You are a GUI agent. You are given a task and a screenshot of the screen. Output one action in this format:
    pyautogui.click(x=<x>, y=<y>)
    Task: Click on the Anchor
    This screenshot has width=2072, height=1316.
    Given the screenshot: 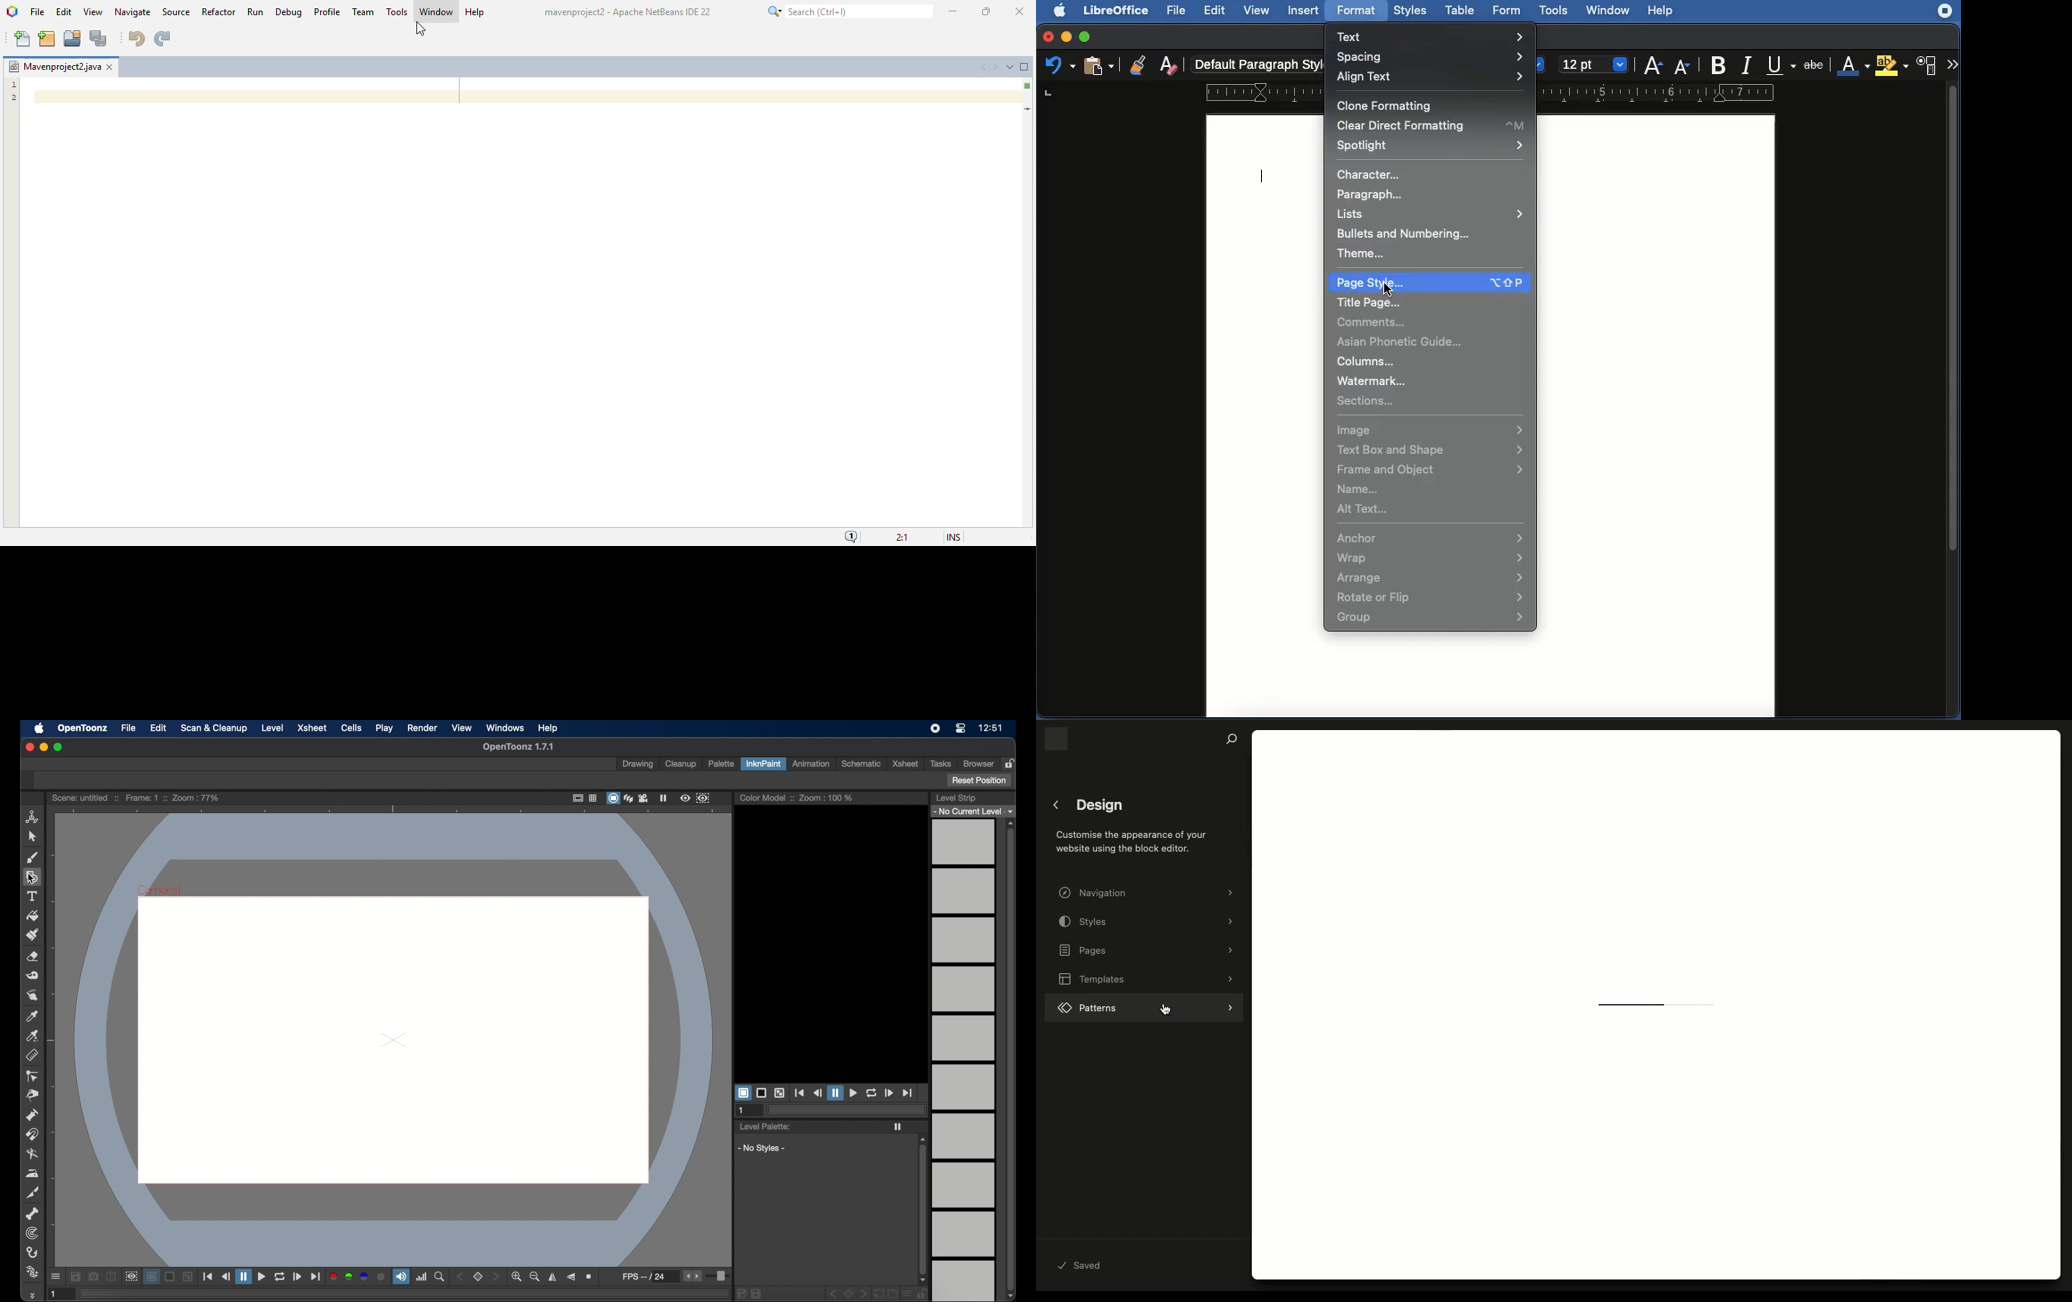 What is the action you would take?
    pyautogui.click(x=1431, y=537)
    